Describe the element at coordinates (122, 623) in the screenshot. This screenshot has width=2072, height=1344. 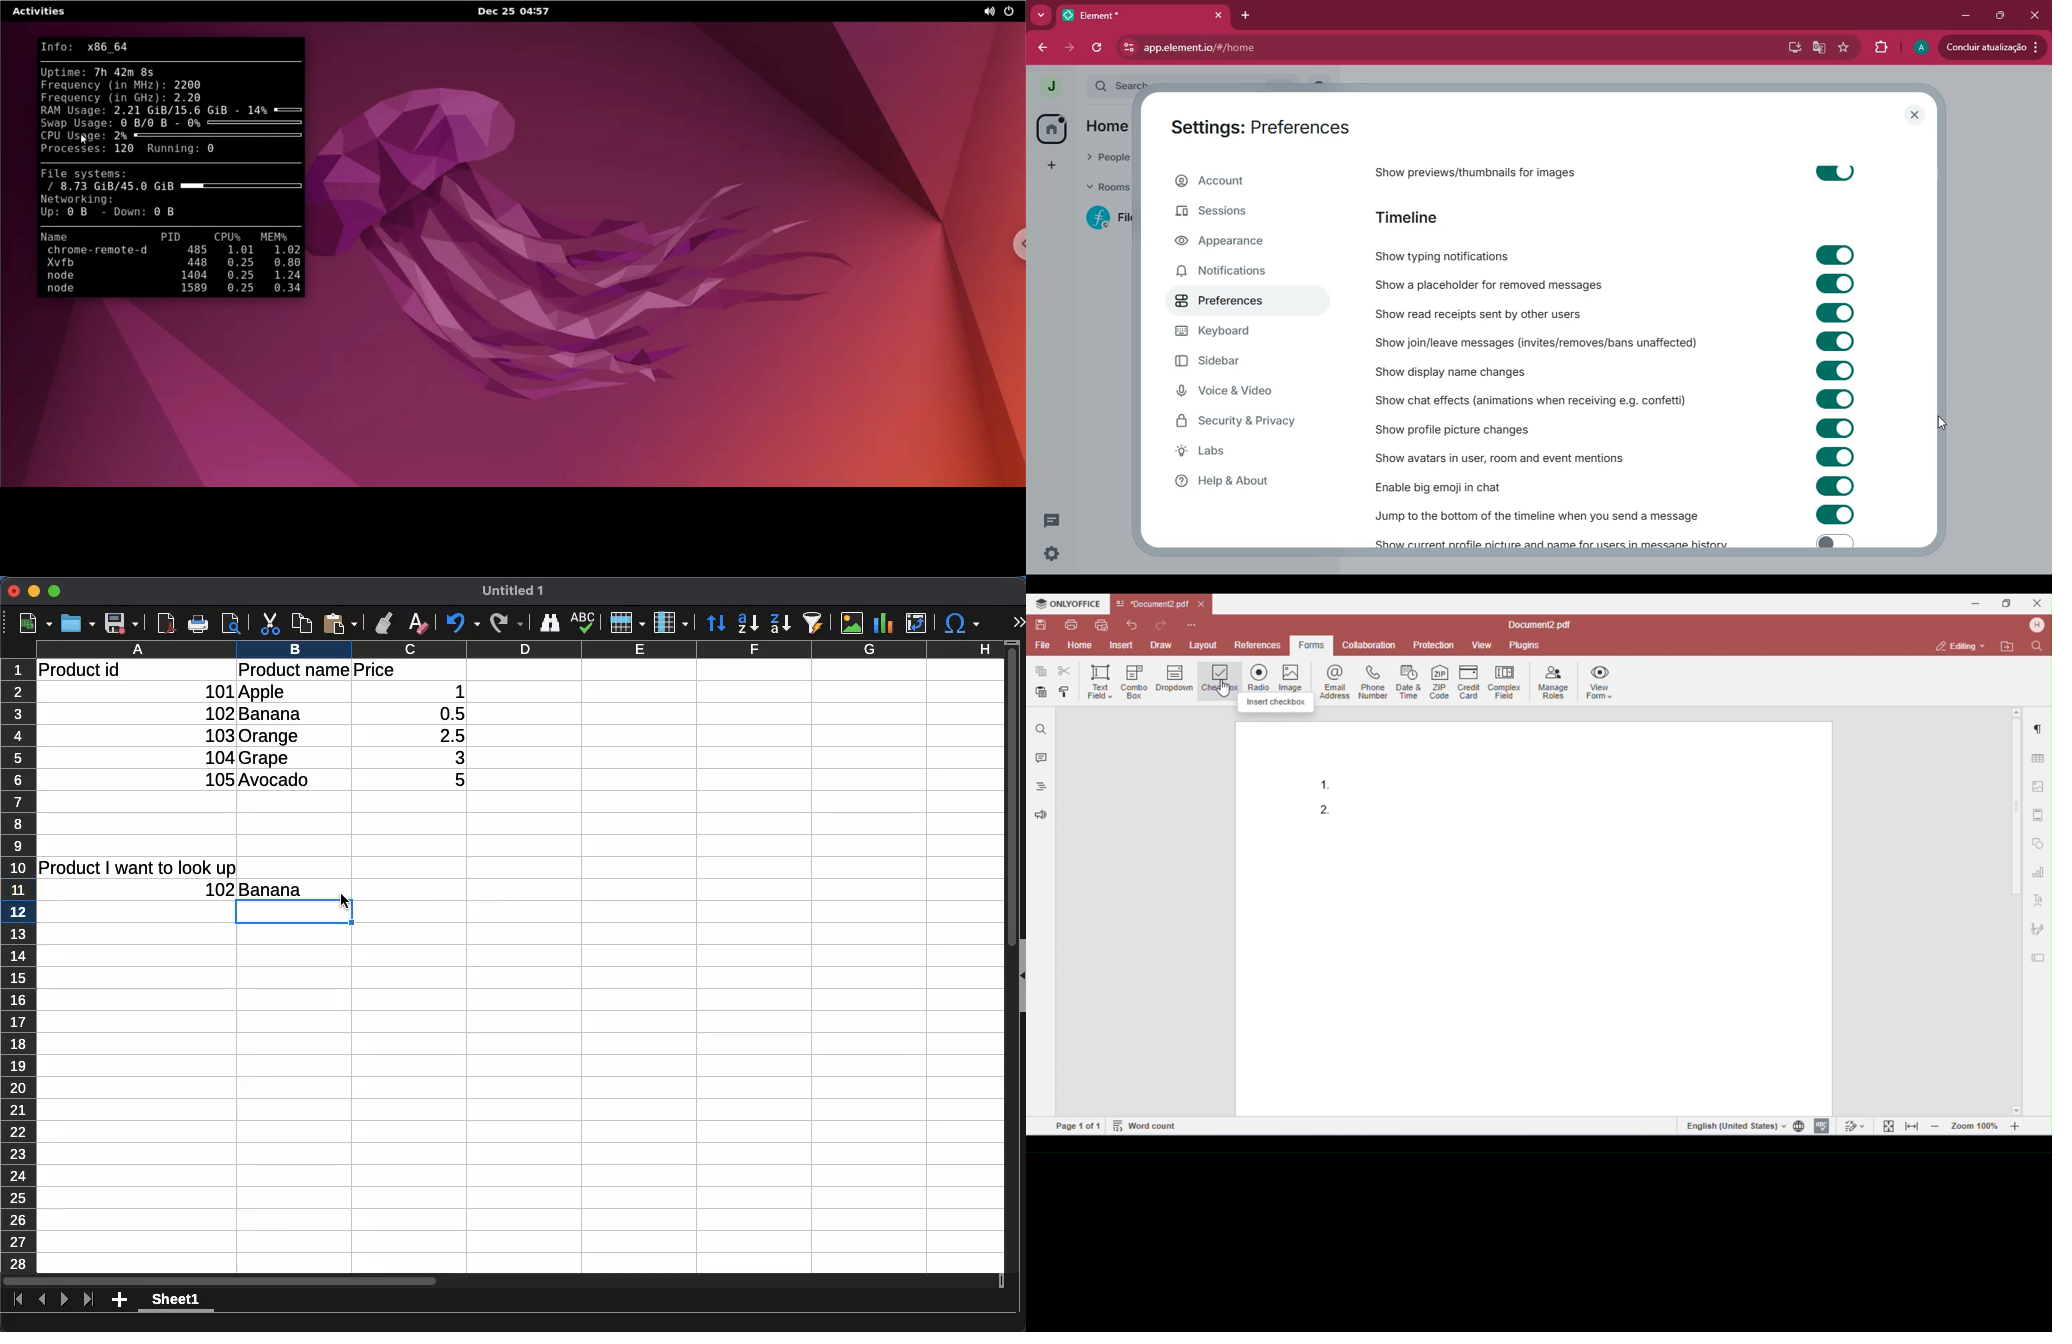
I see `save` at that location.